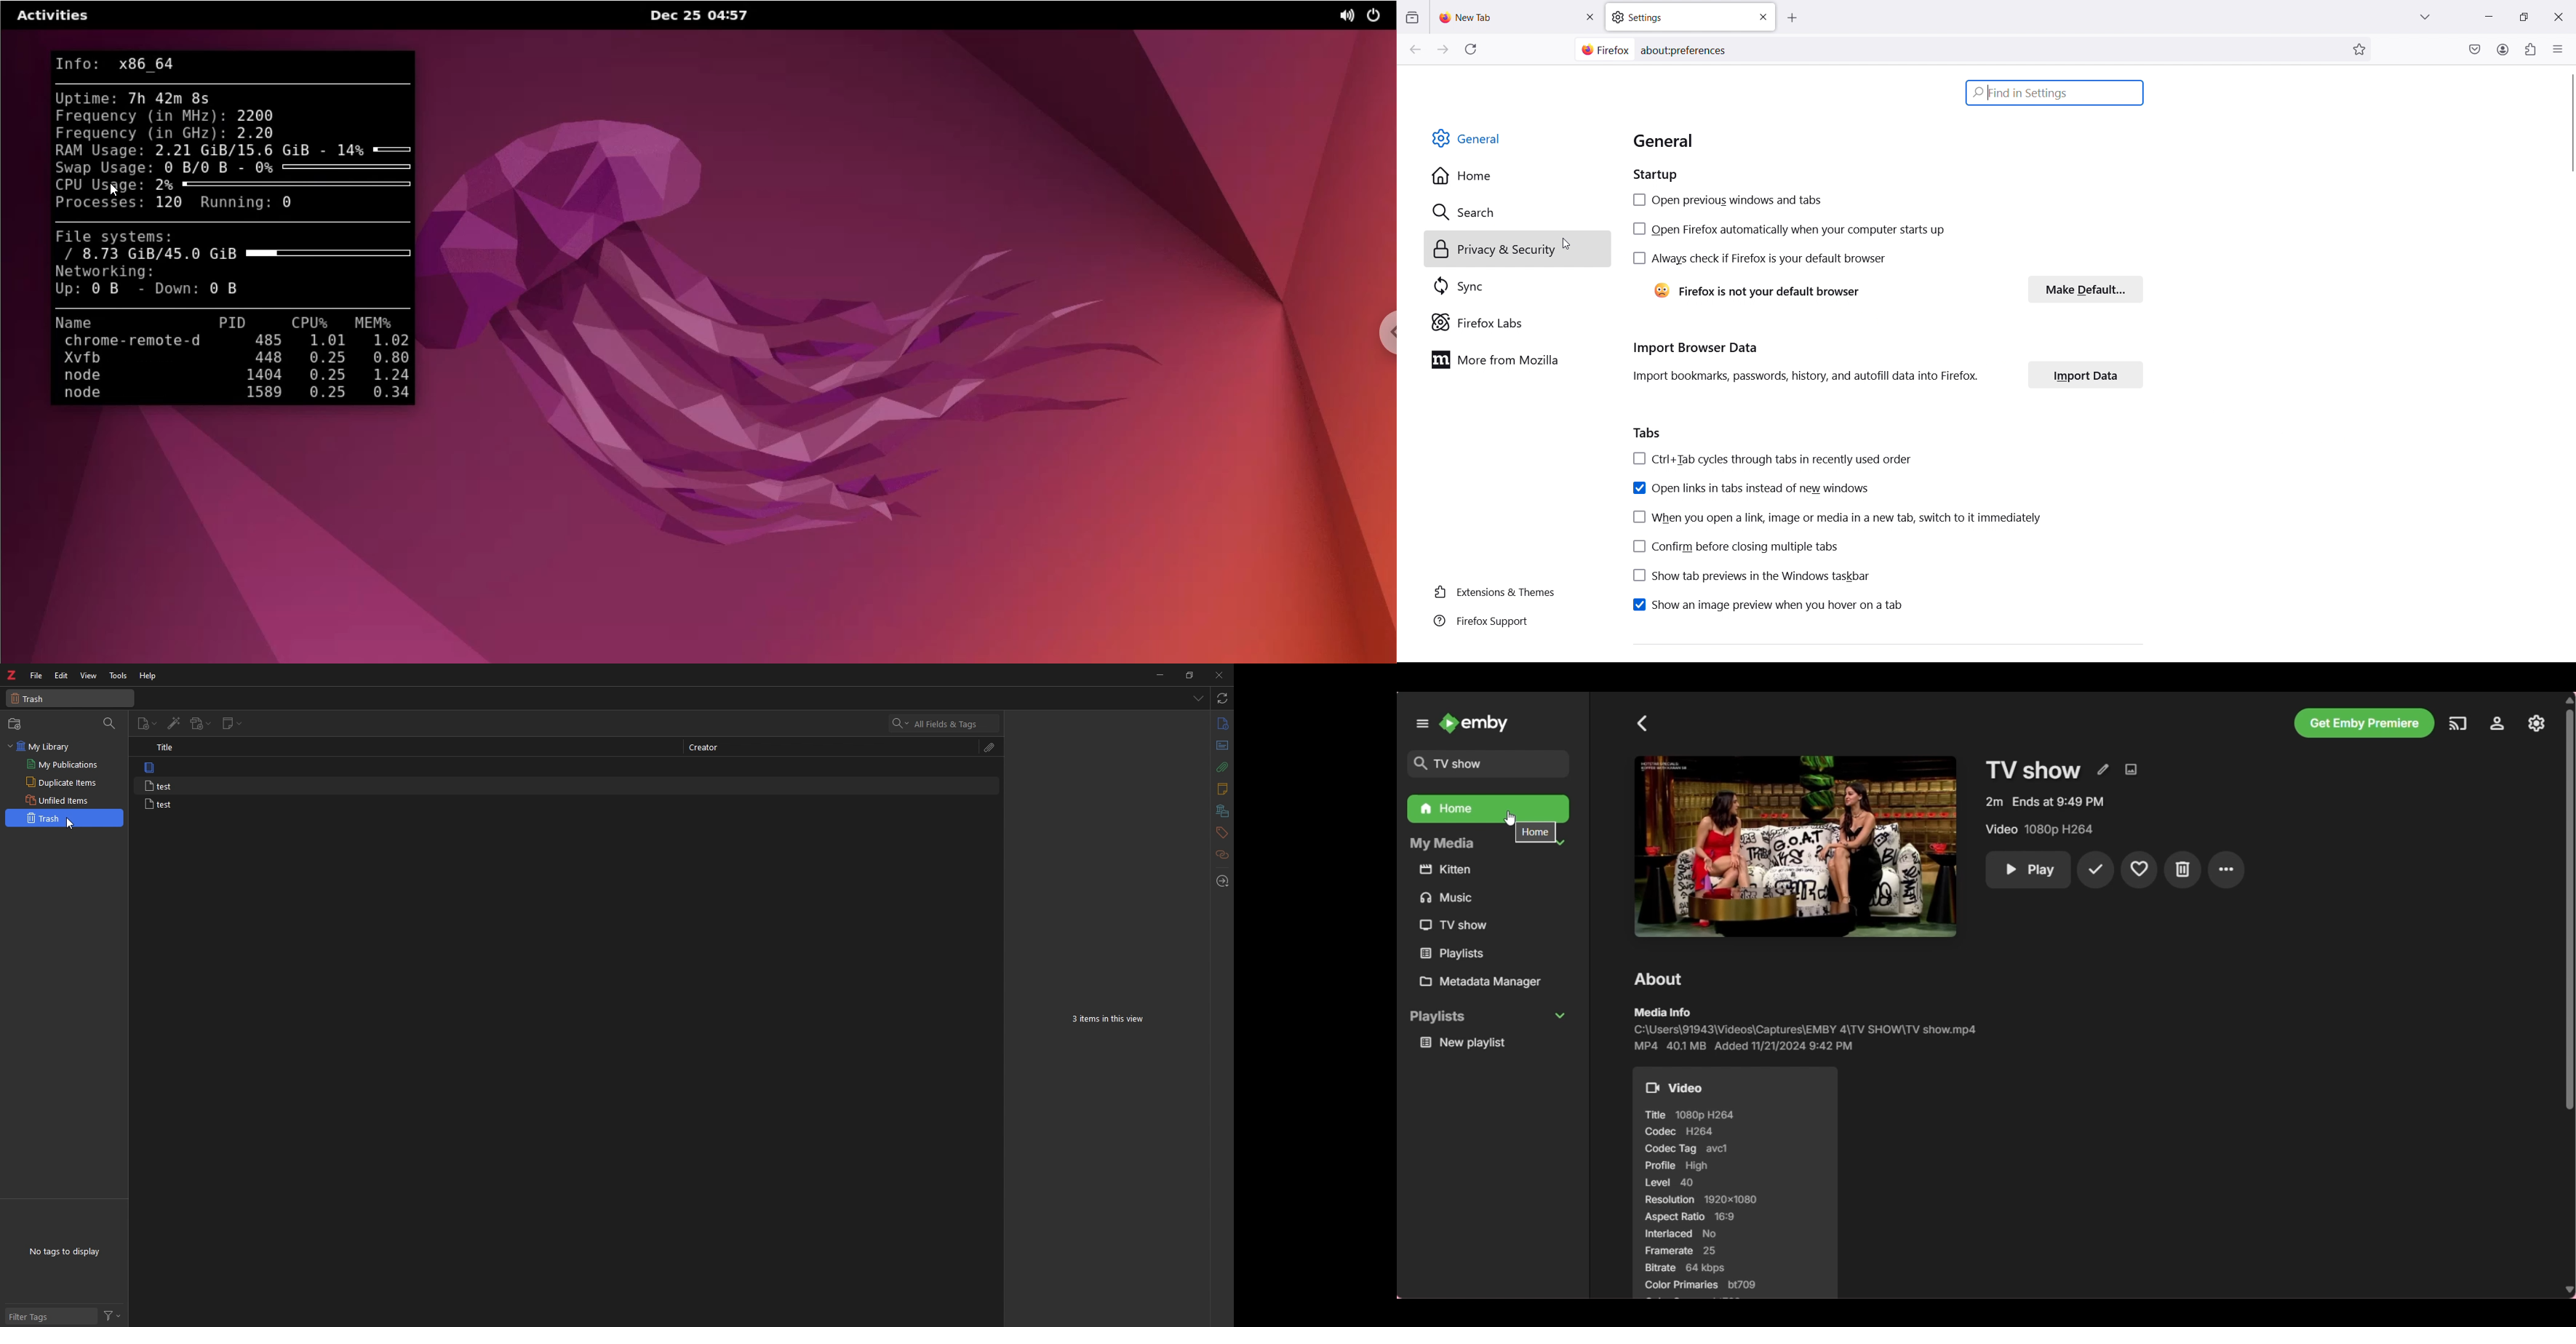  What do you see at coordinates (1415, 49) in the screenshot?
I see `go back one page, right click or pull down to show history` at bounding box center [1415, 49].